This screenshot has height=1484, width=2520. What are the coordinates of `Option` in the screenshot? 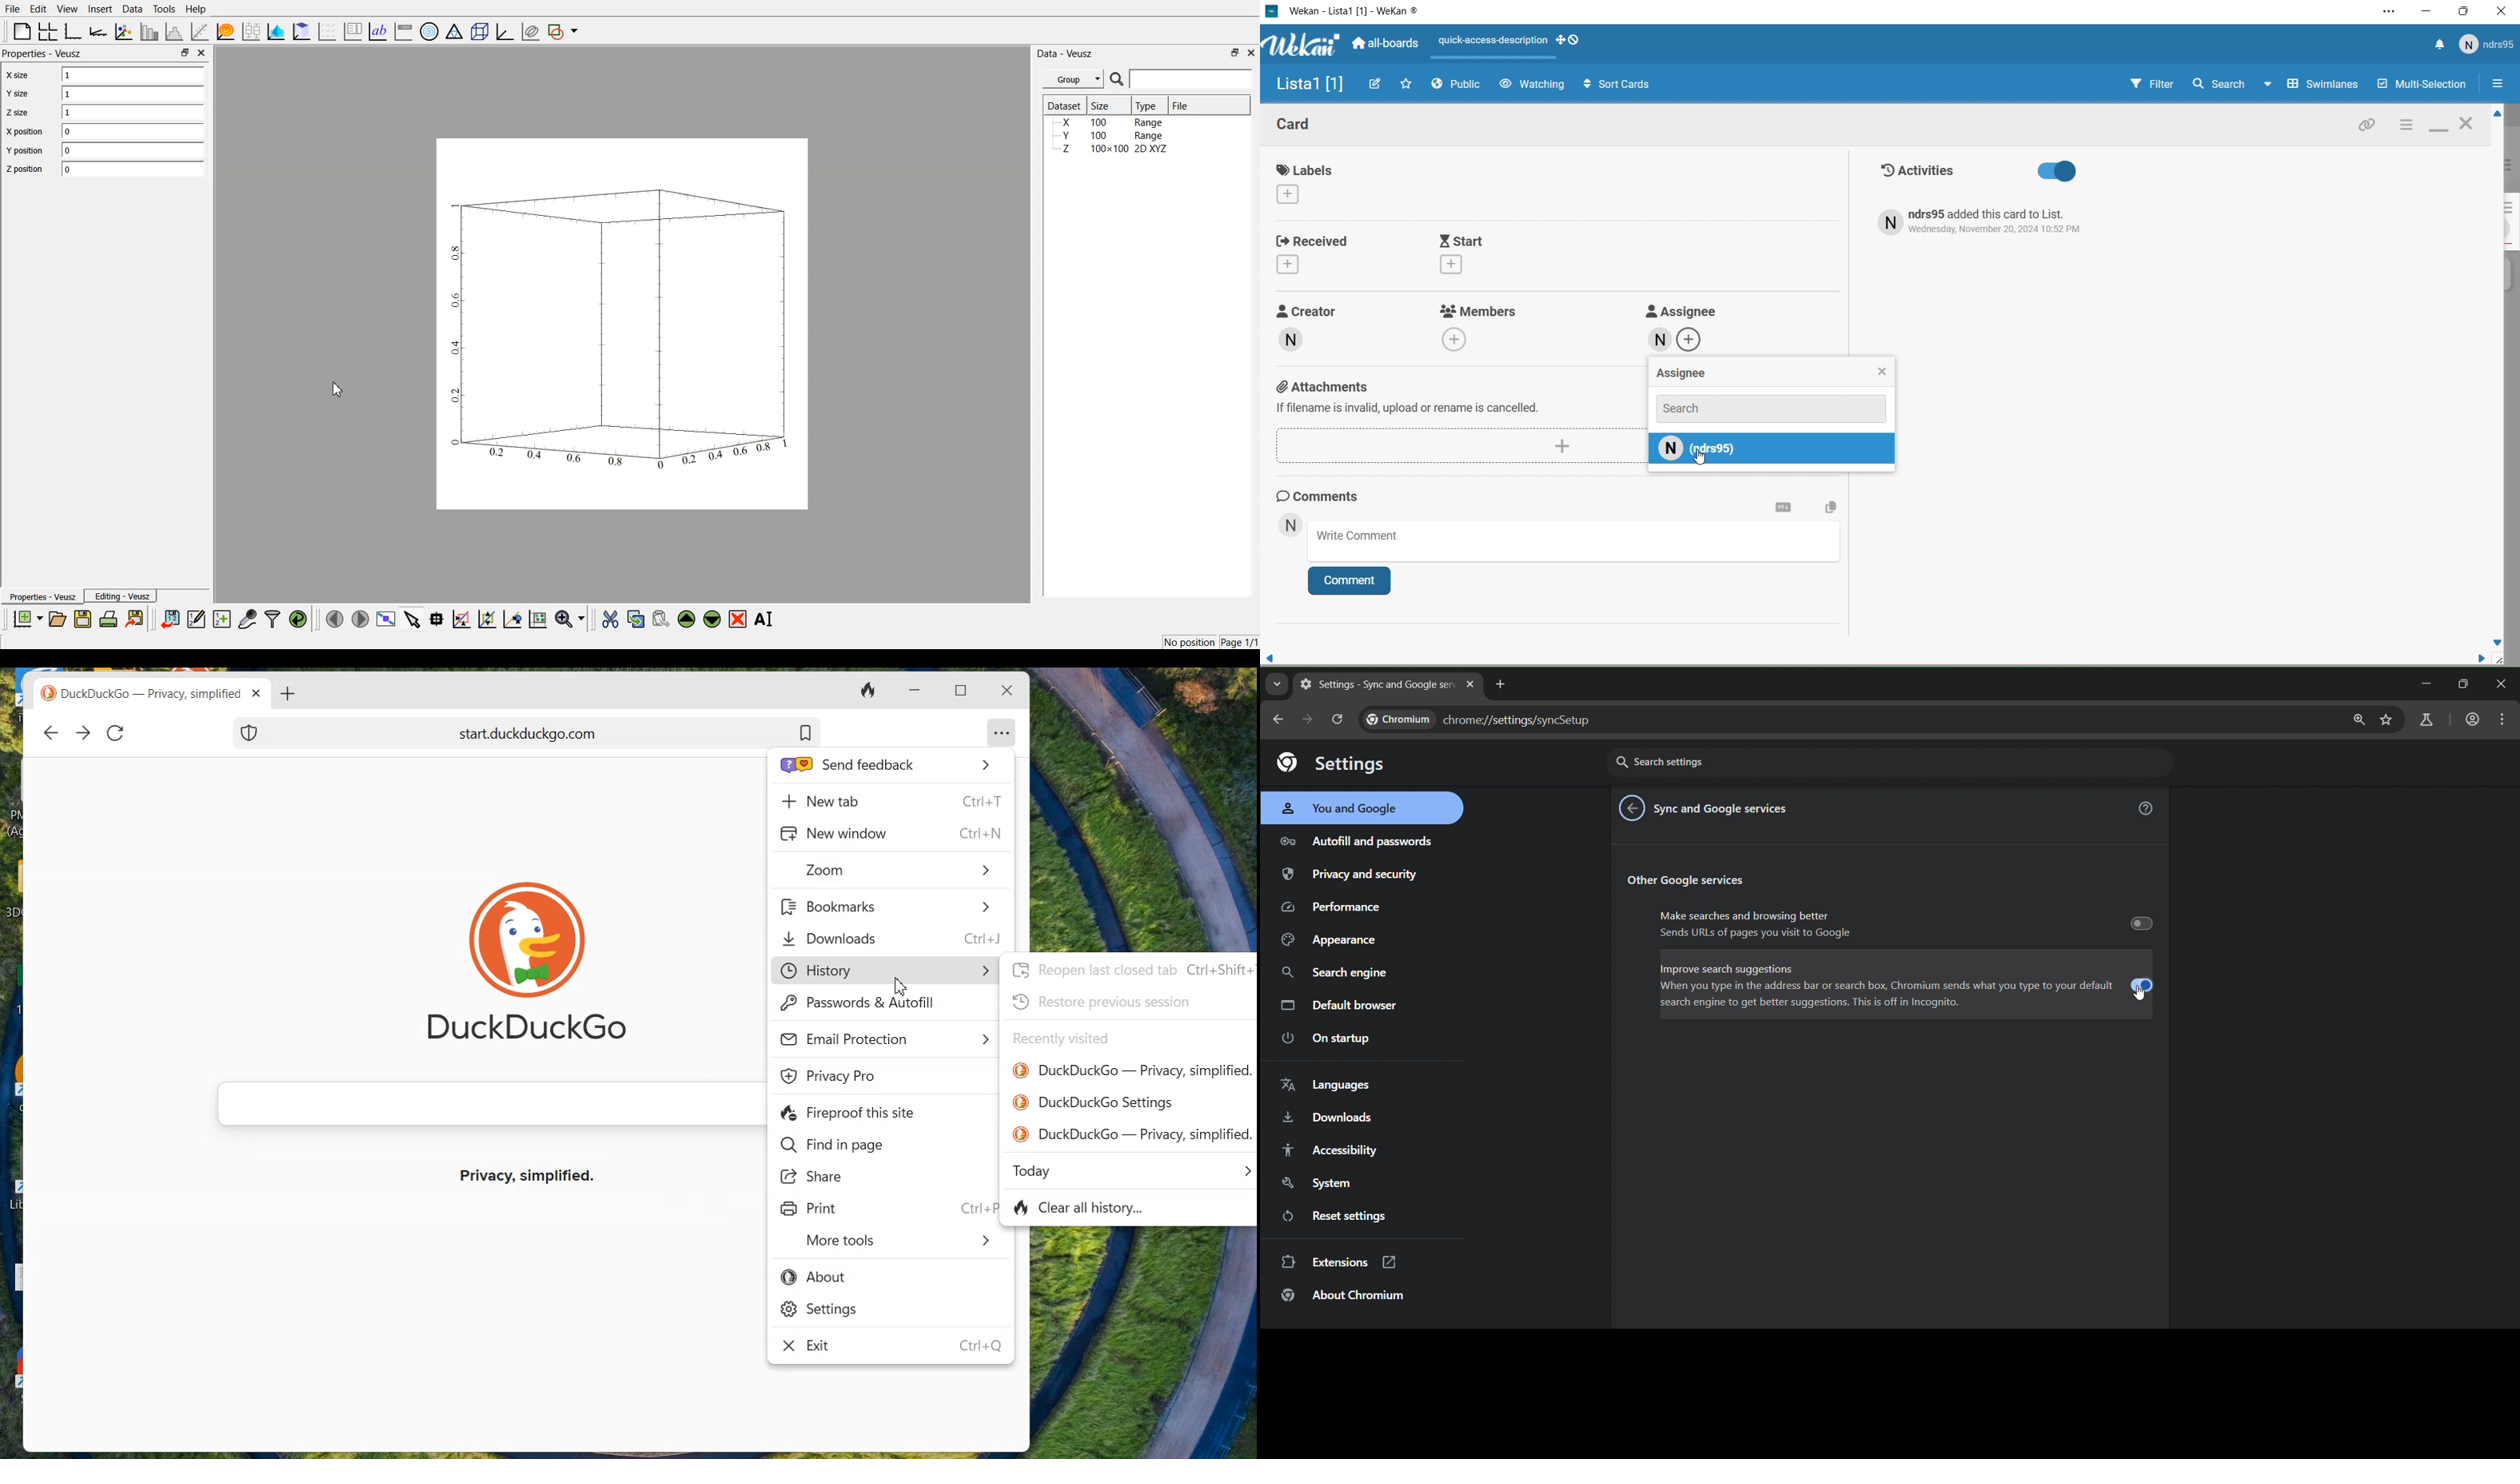 It's located at (1003, 728).